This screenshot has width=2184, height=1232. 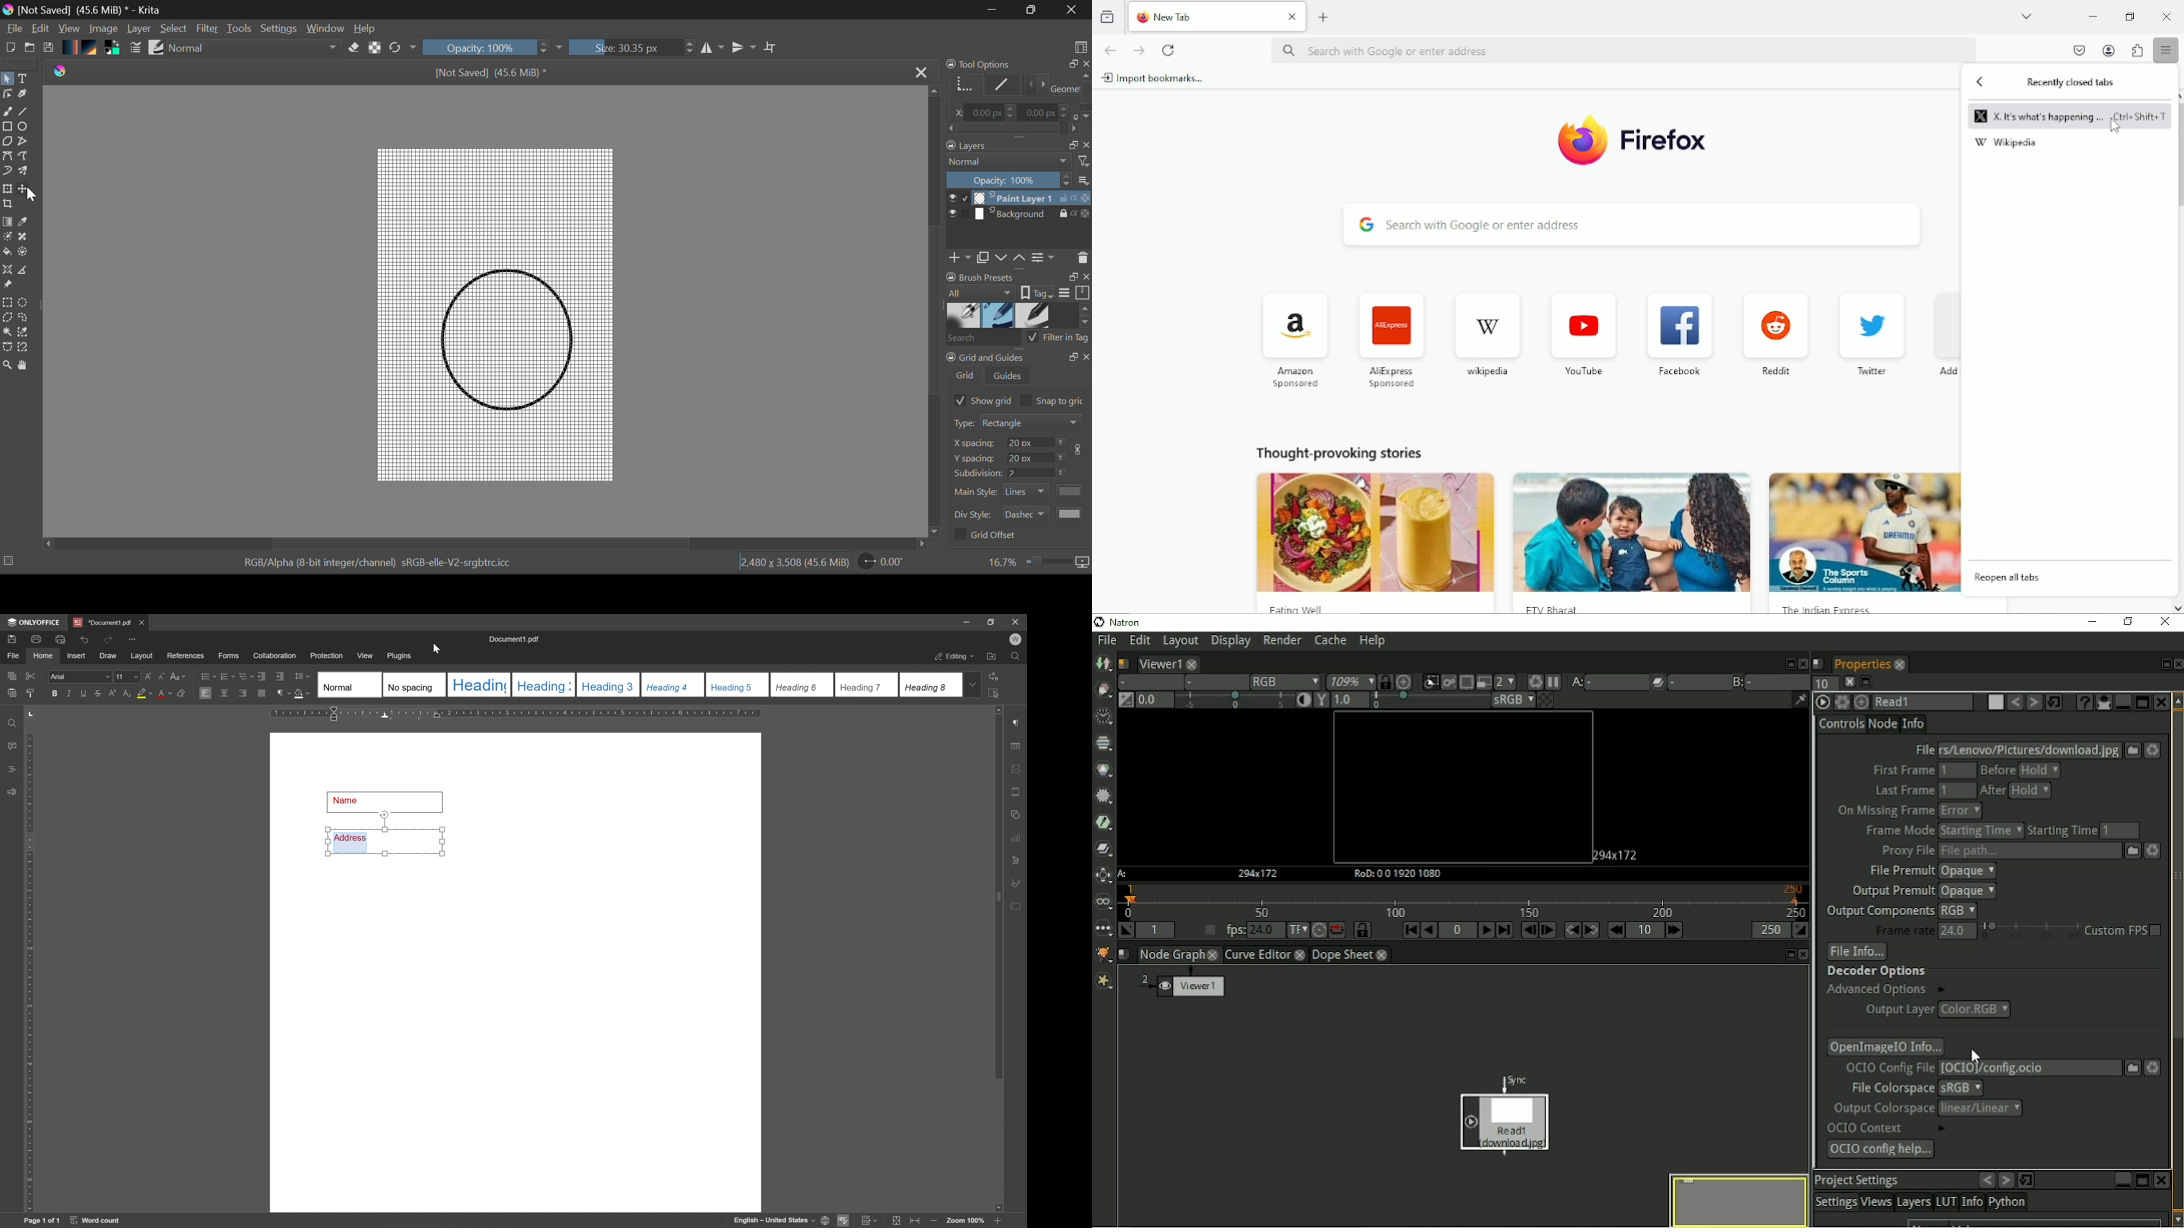 I want to click on Bezier Curve, so click(x=7, y=158).